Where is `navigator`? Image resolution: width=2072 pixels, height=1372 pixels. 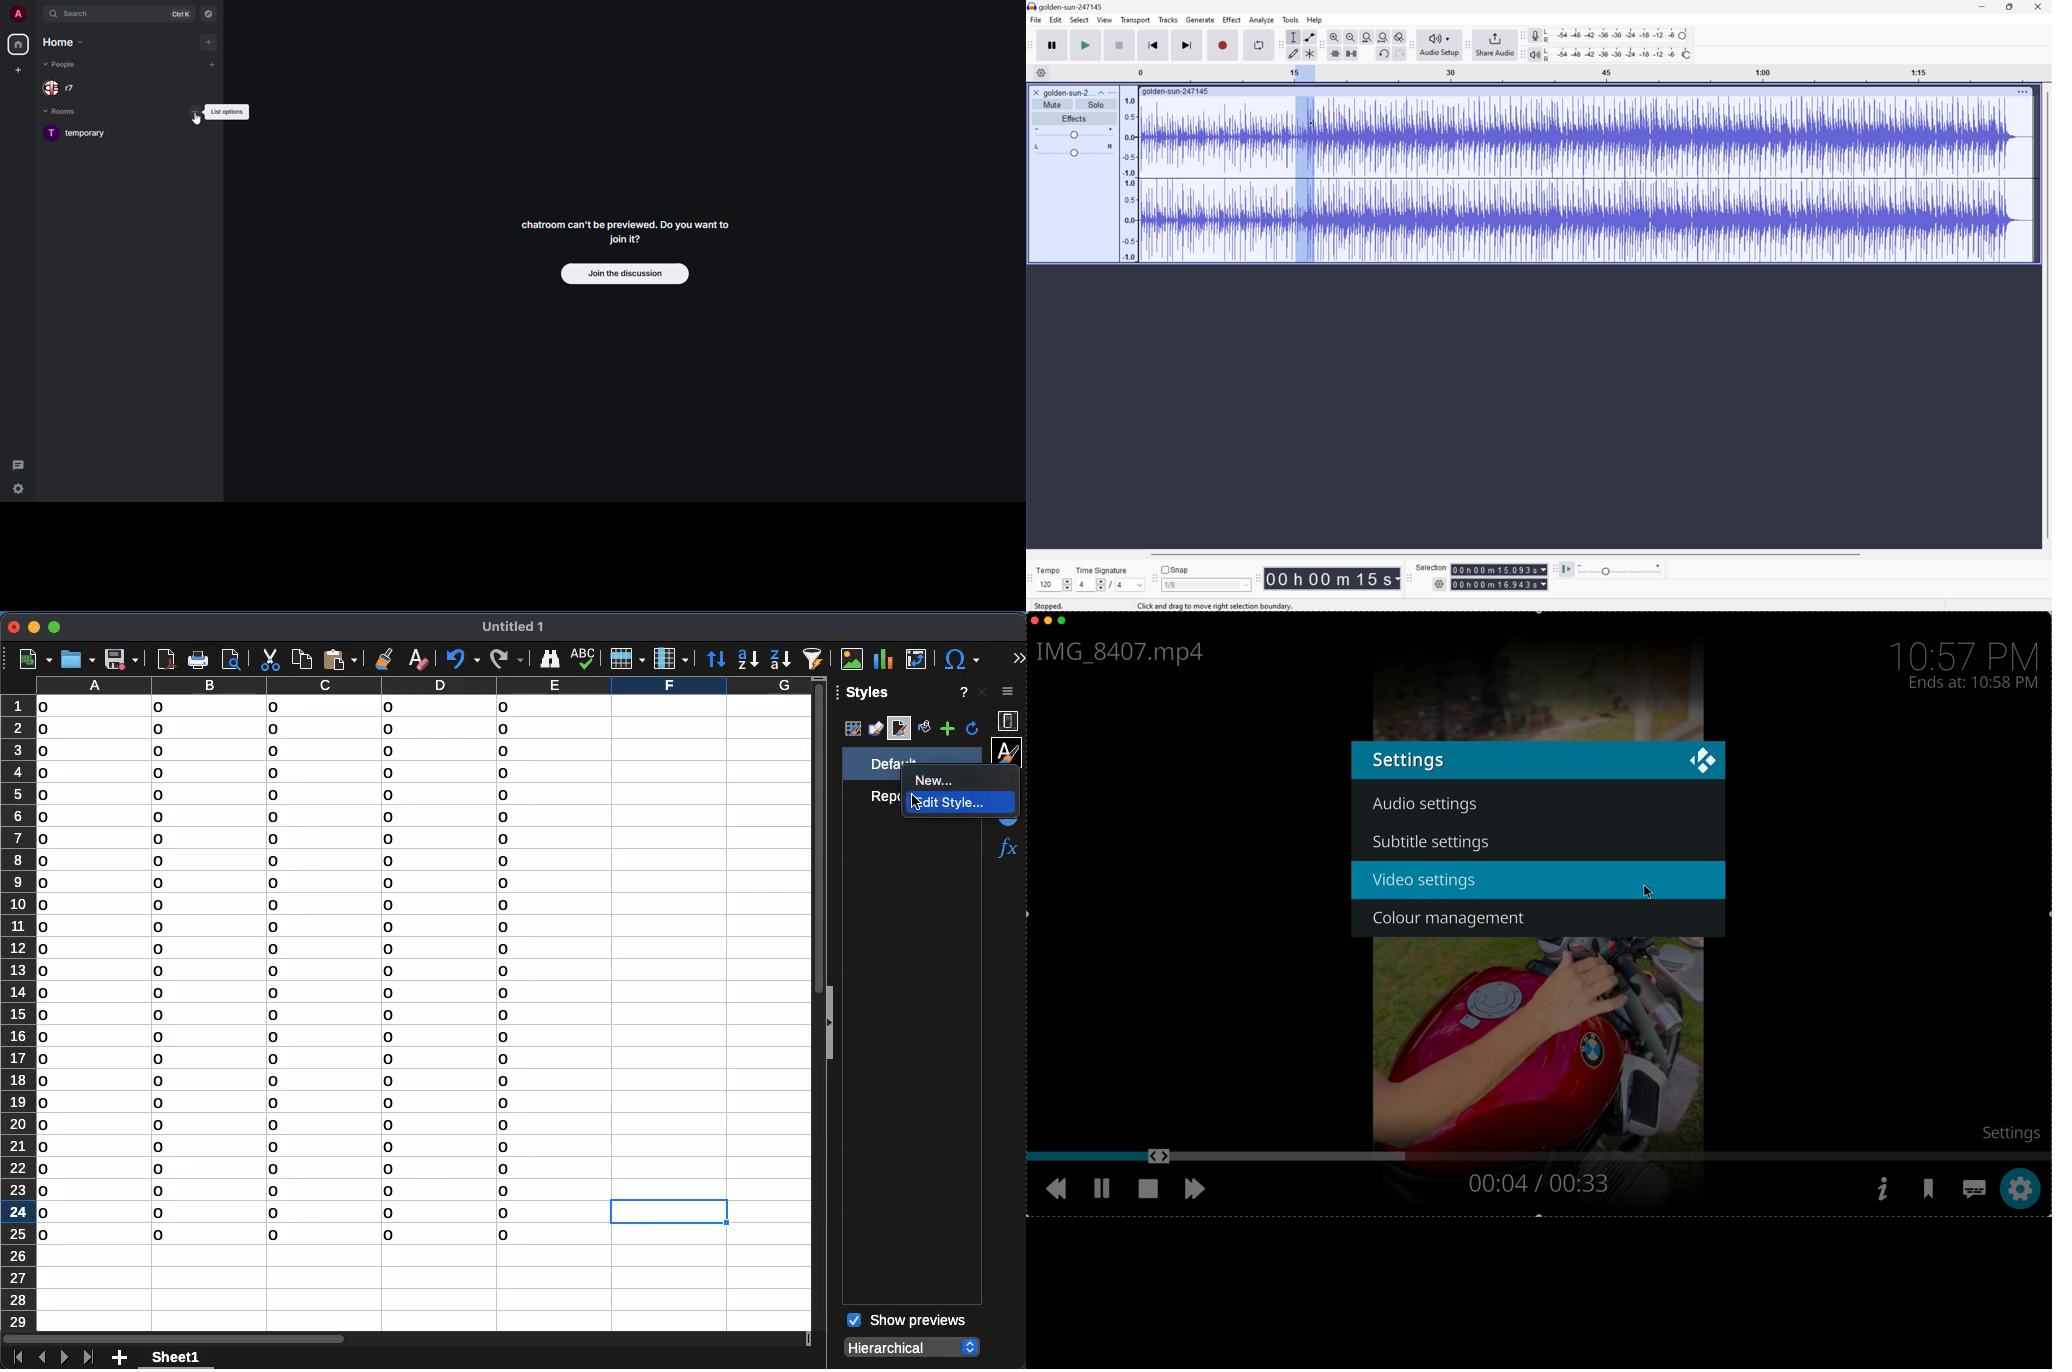 navigator is located at coordinates (208, 14).